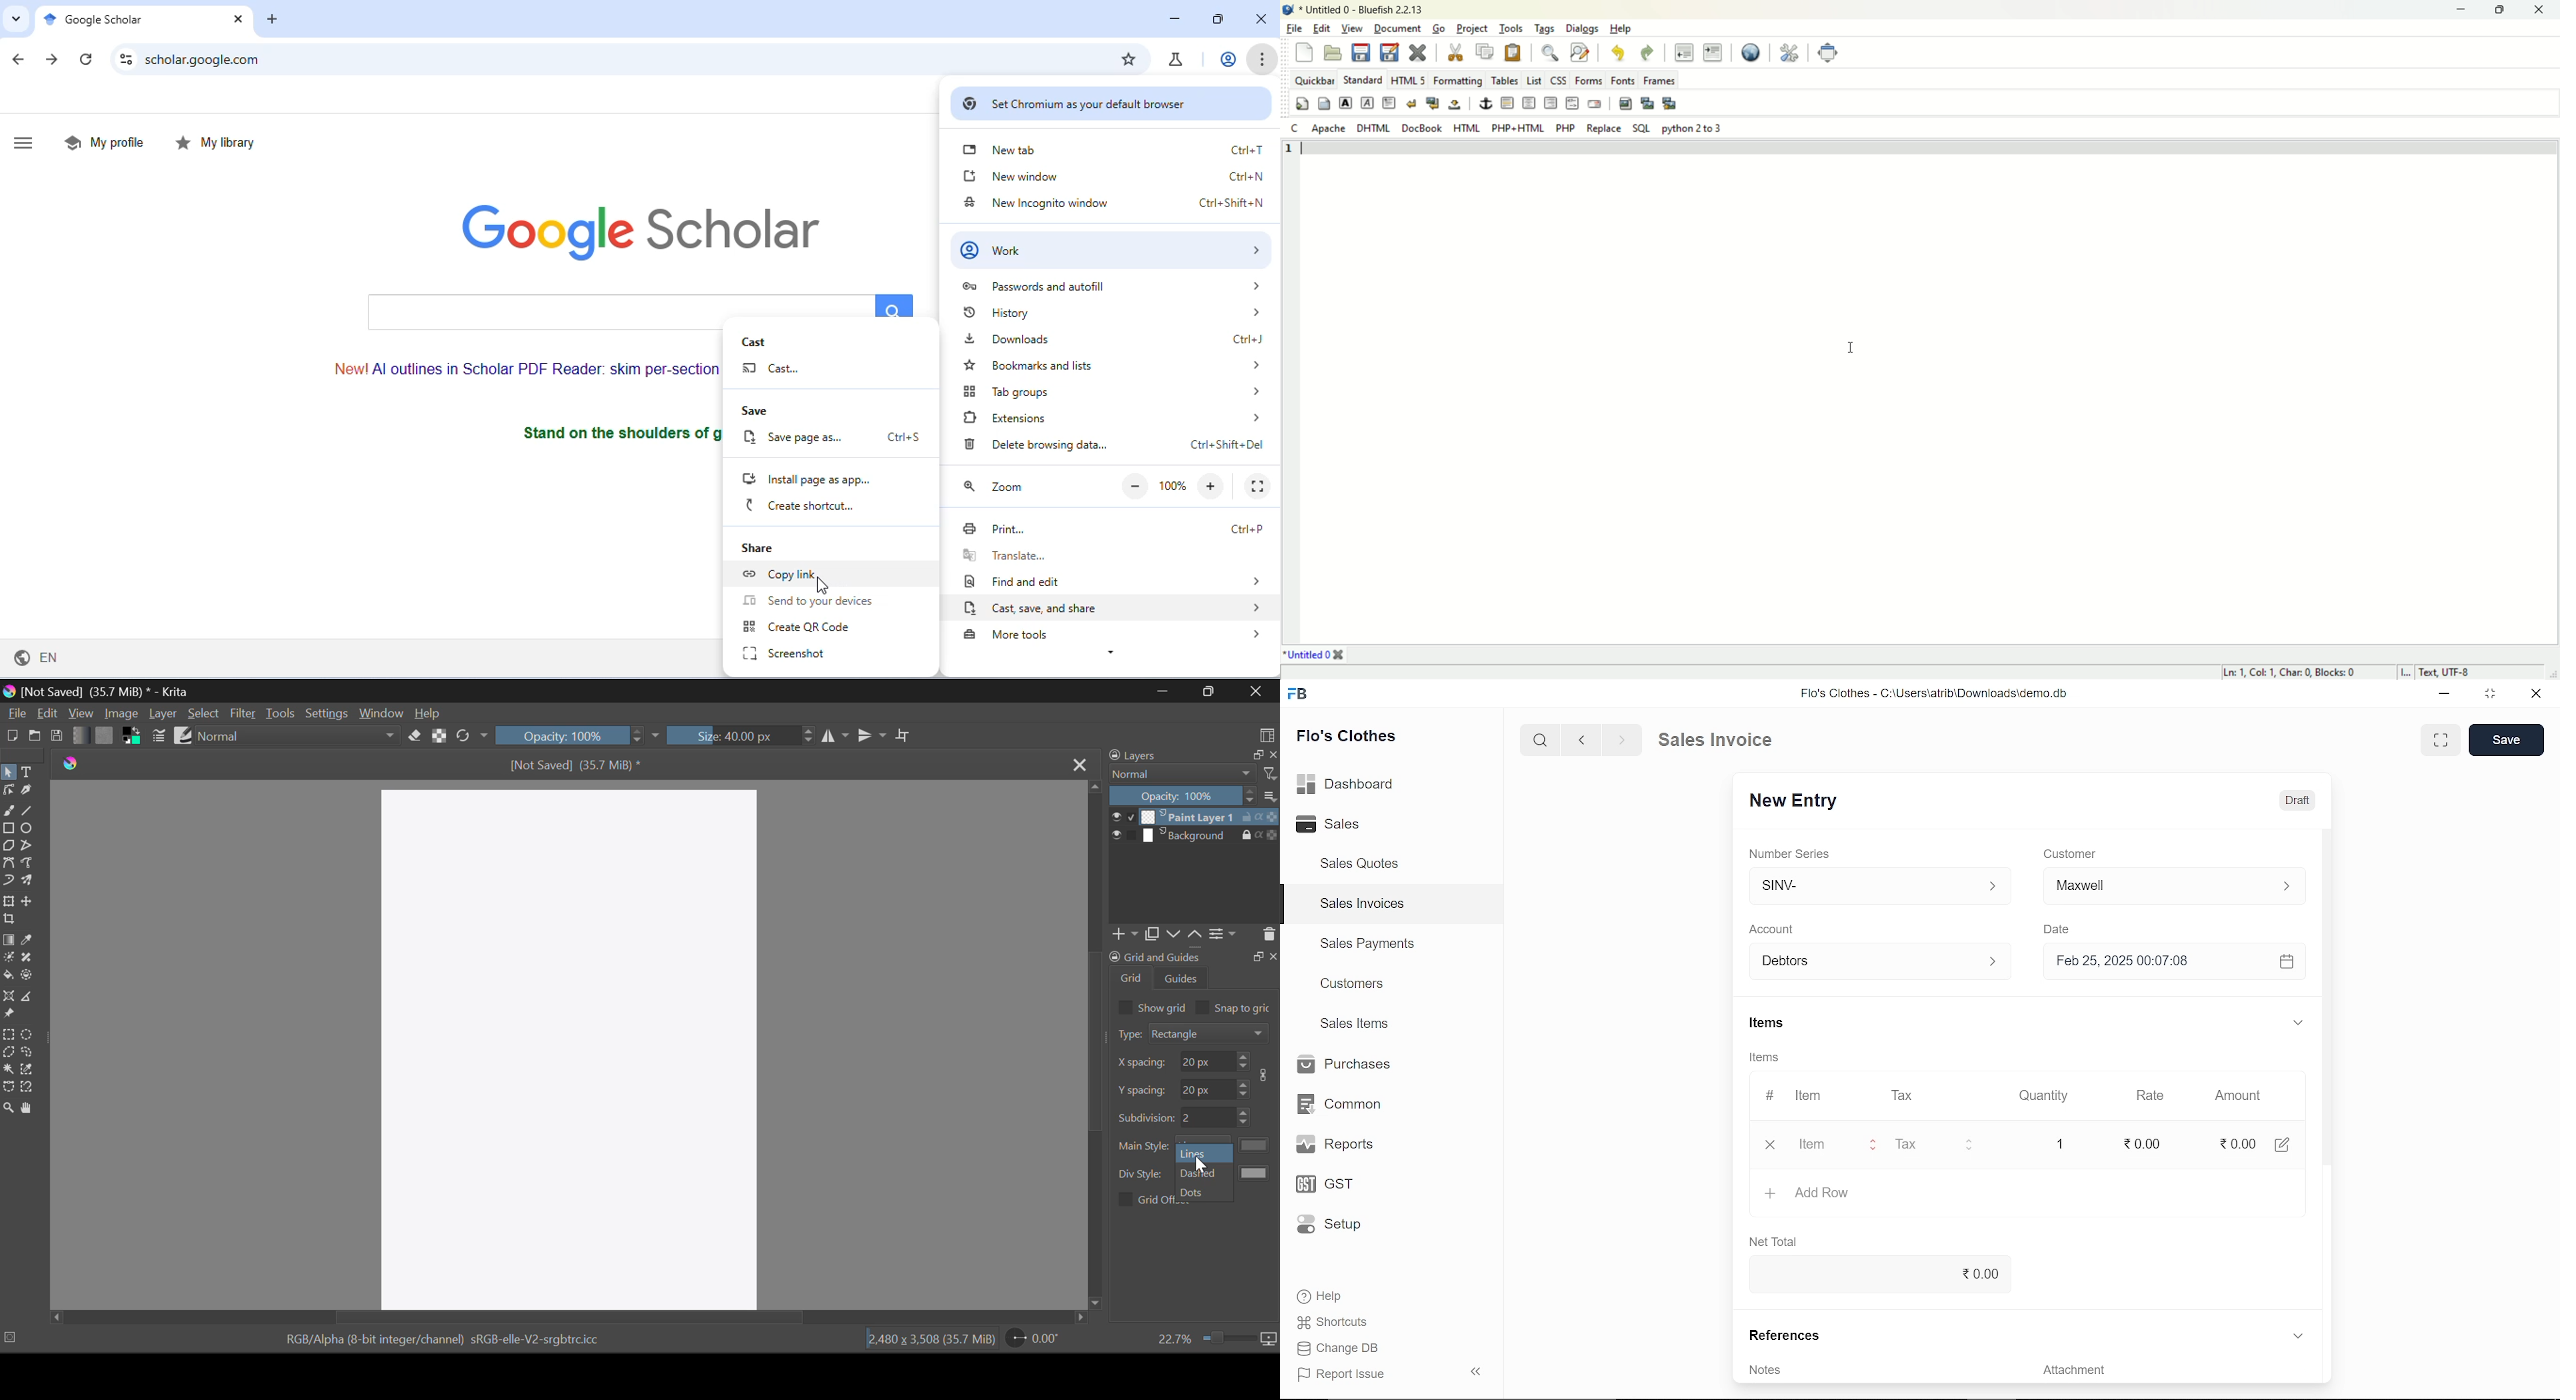 The height and width of the screenshot is (1400, 2576). I want to click on grid and guide, so click(1154, 957).